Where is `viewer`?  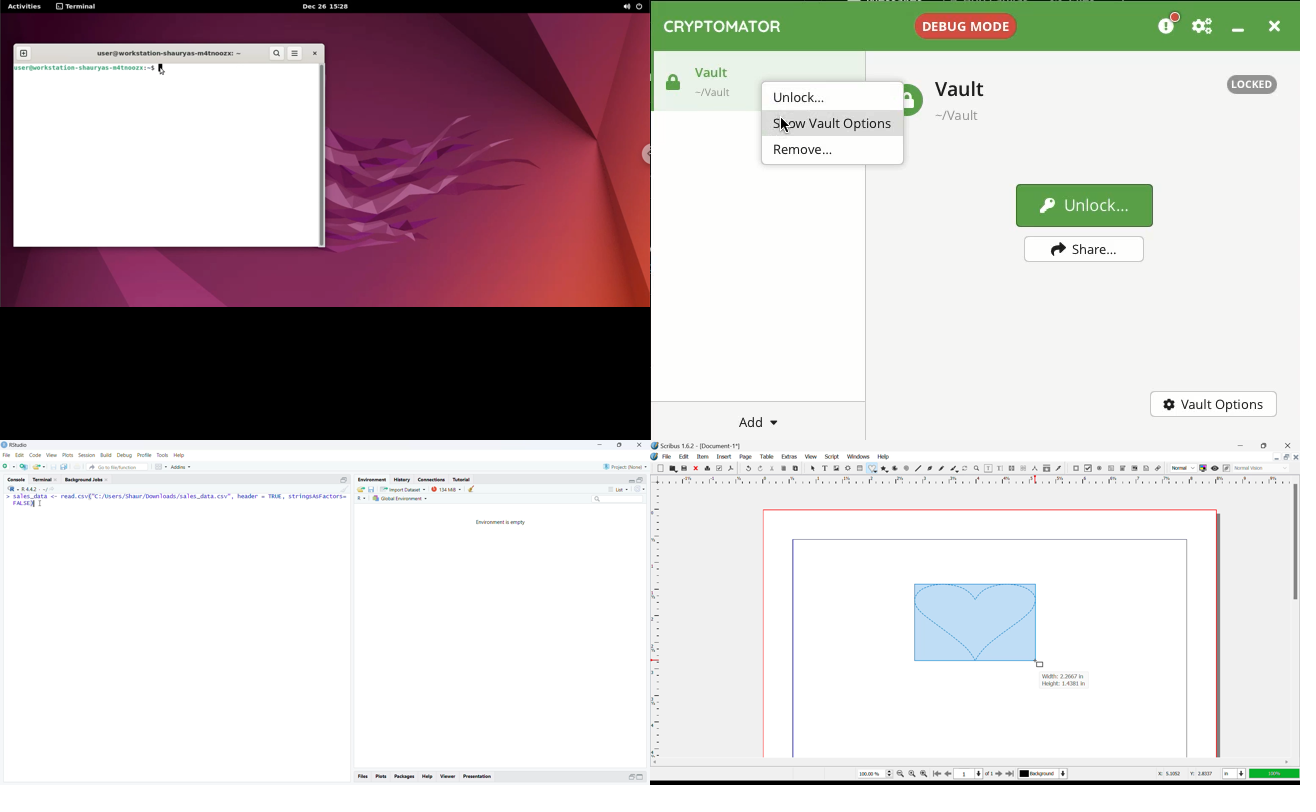
viewer is located at coordinates (449, 776).